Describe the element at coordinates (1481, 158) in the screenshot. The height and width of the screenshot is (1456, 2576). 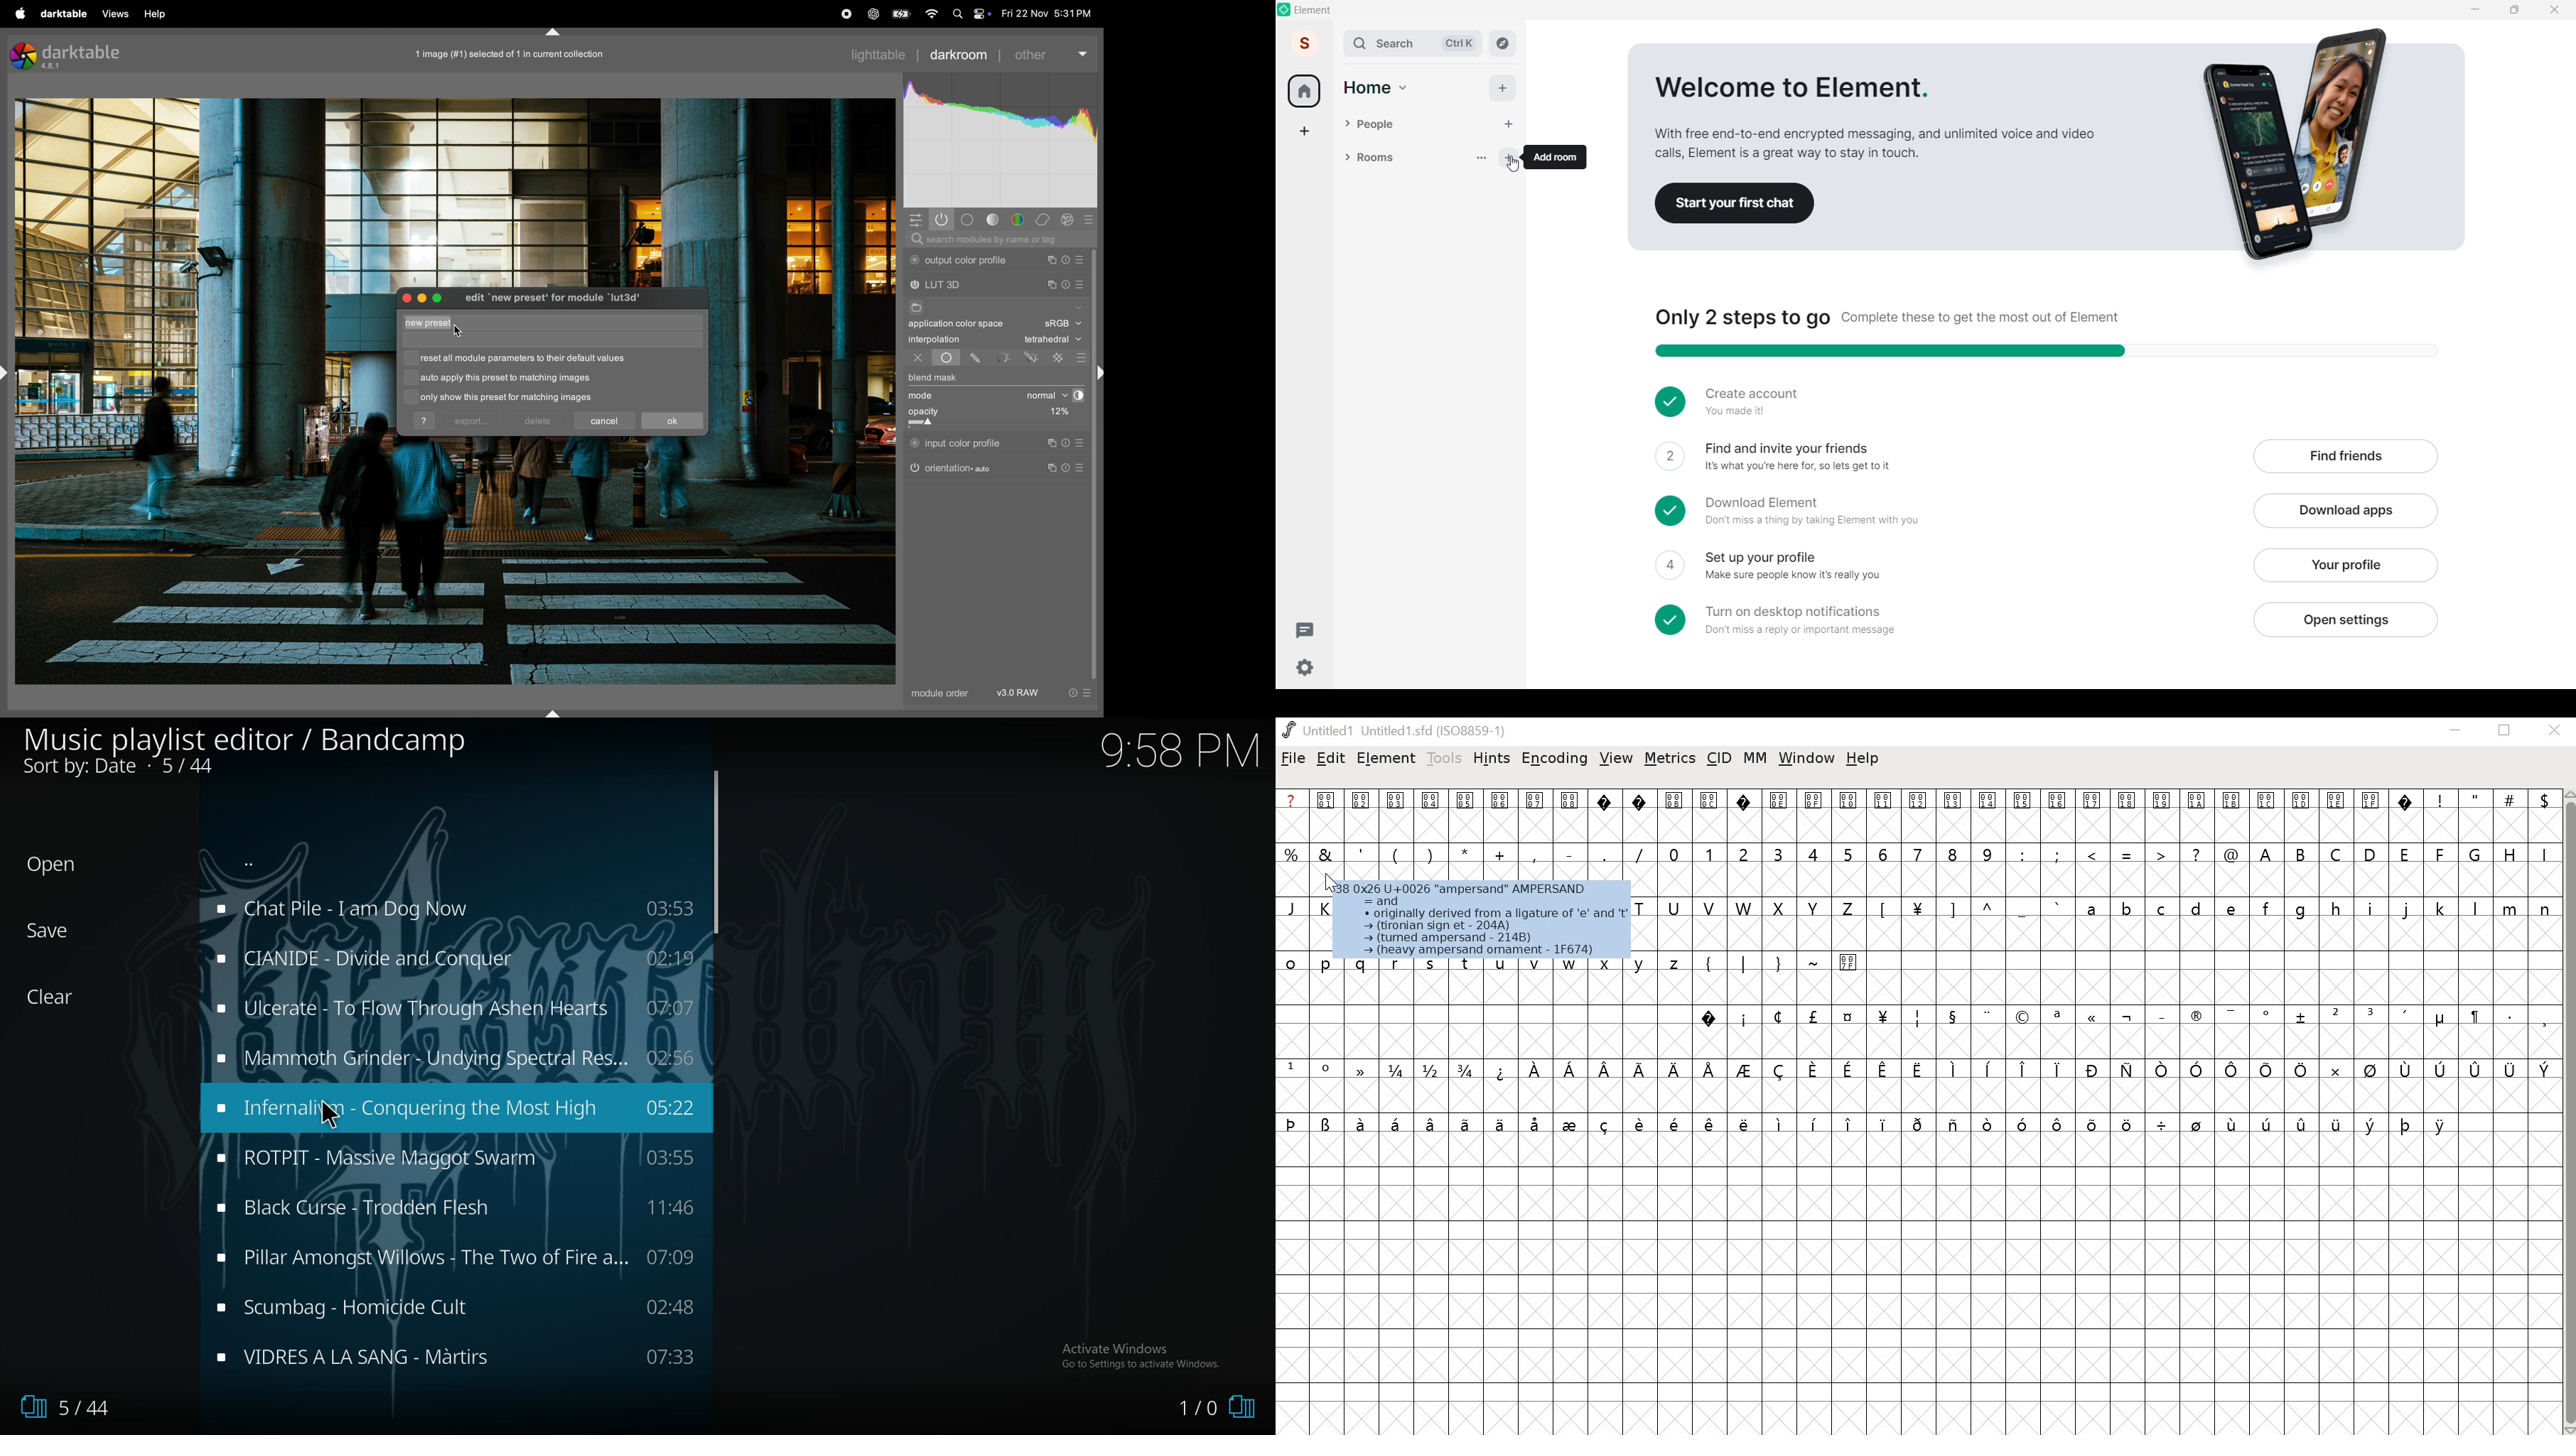
I see `List options` at that location.